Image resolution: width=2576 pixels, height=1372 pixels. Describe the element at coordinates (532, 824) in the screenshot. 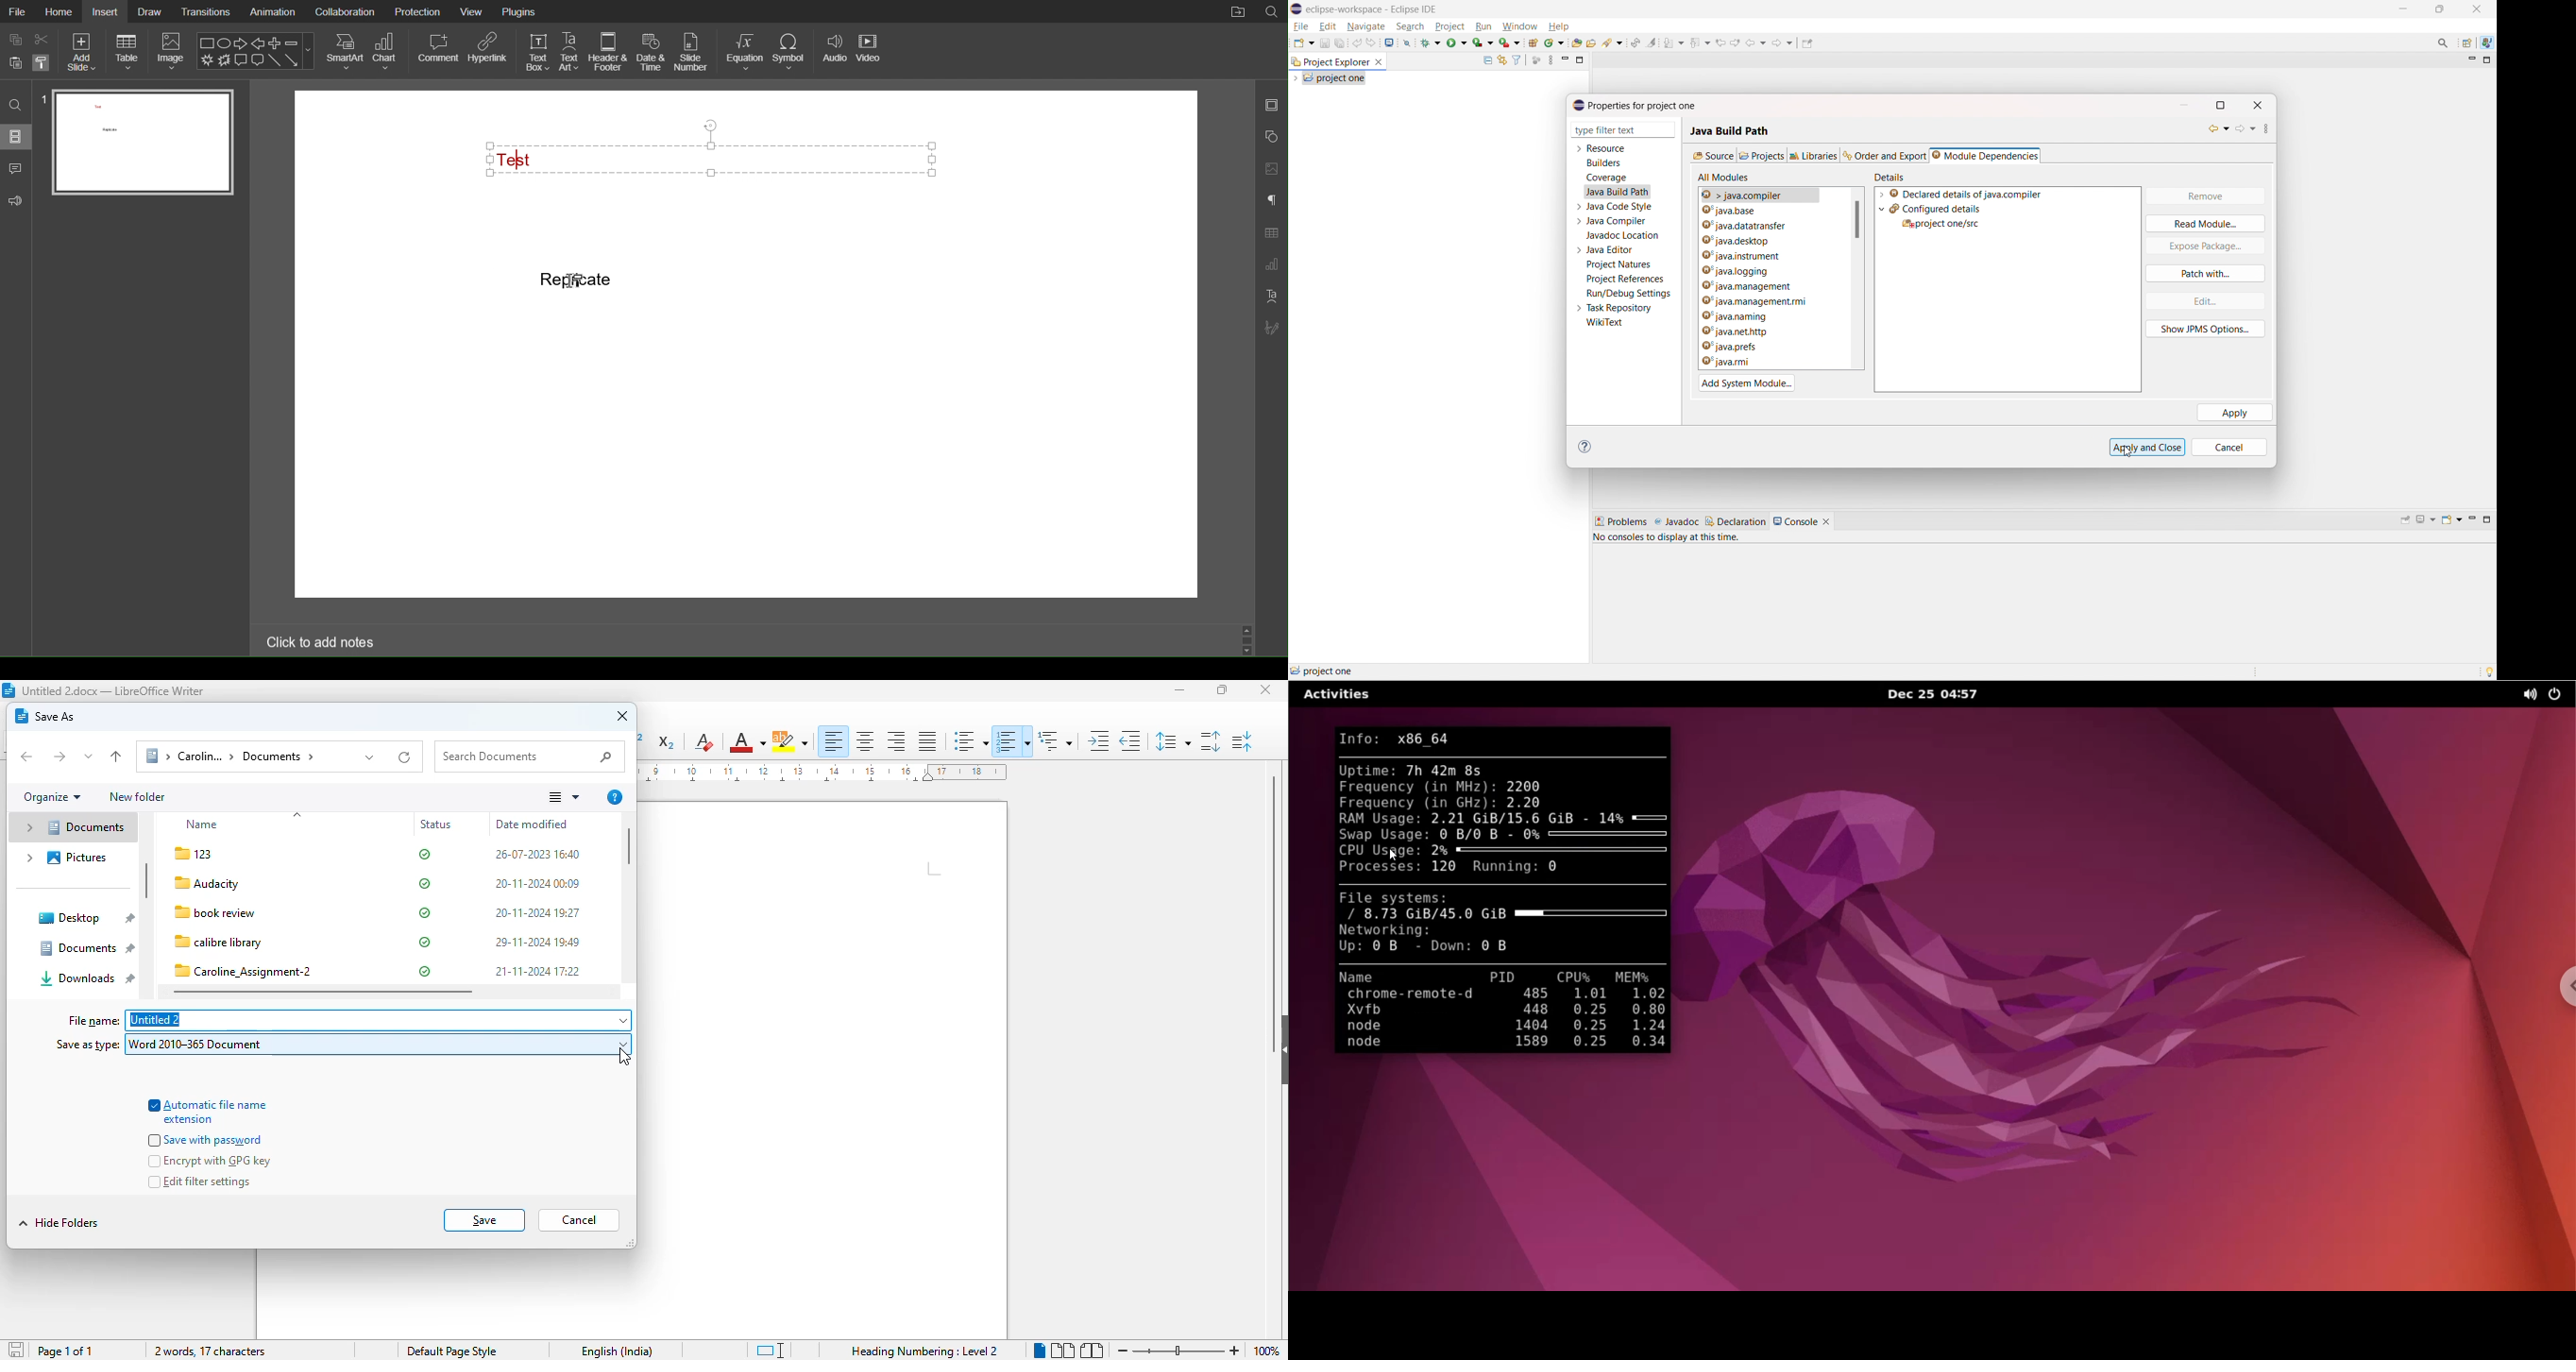

I see `date modified` at that location.